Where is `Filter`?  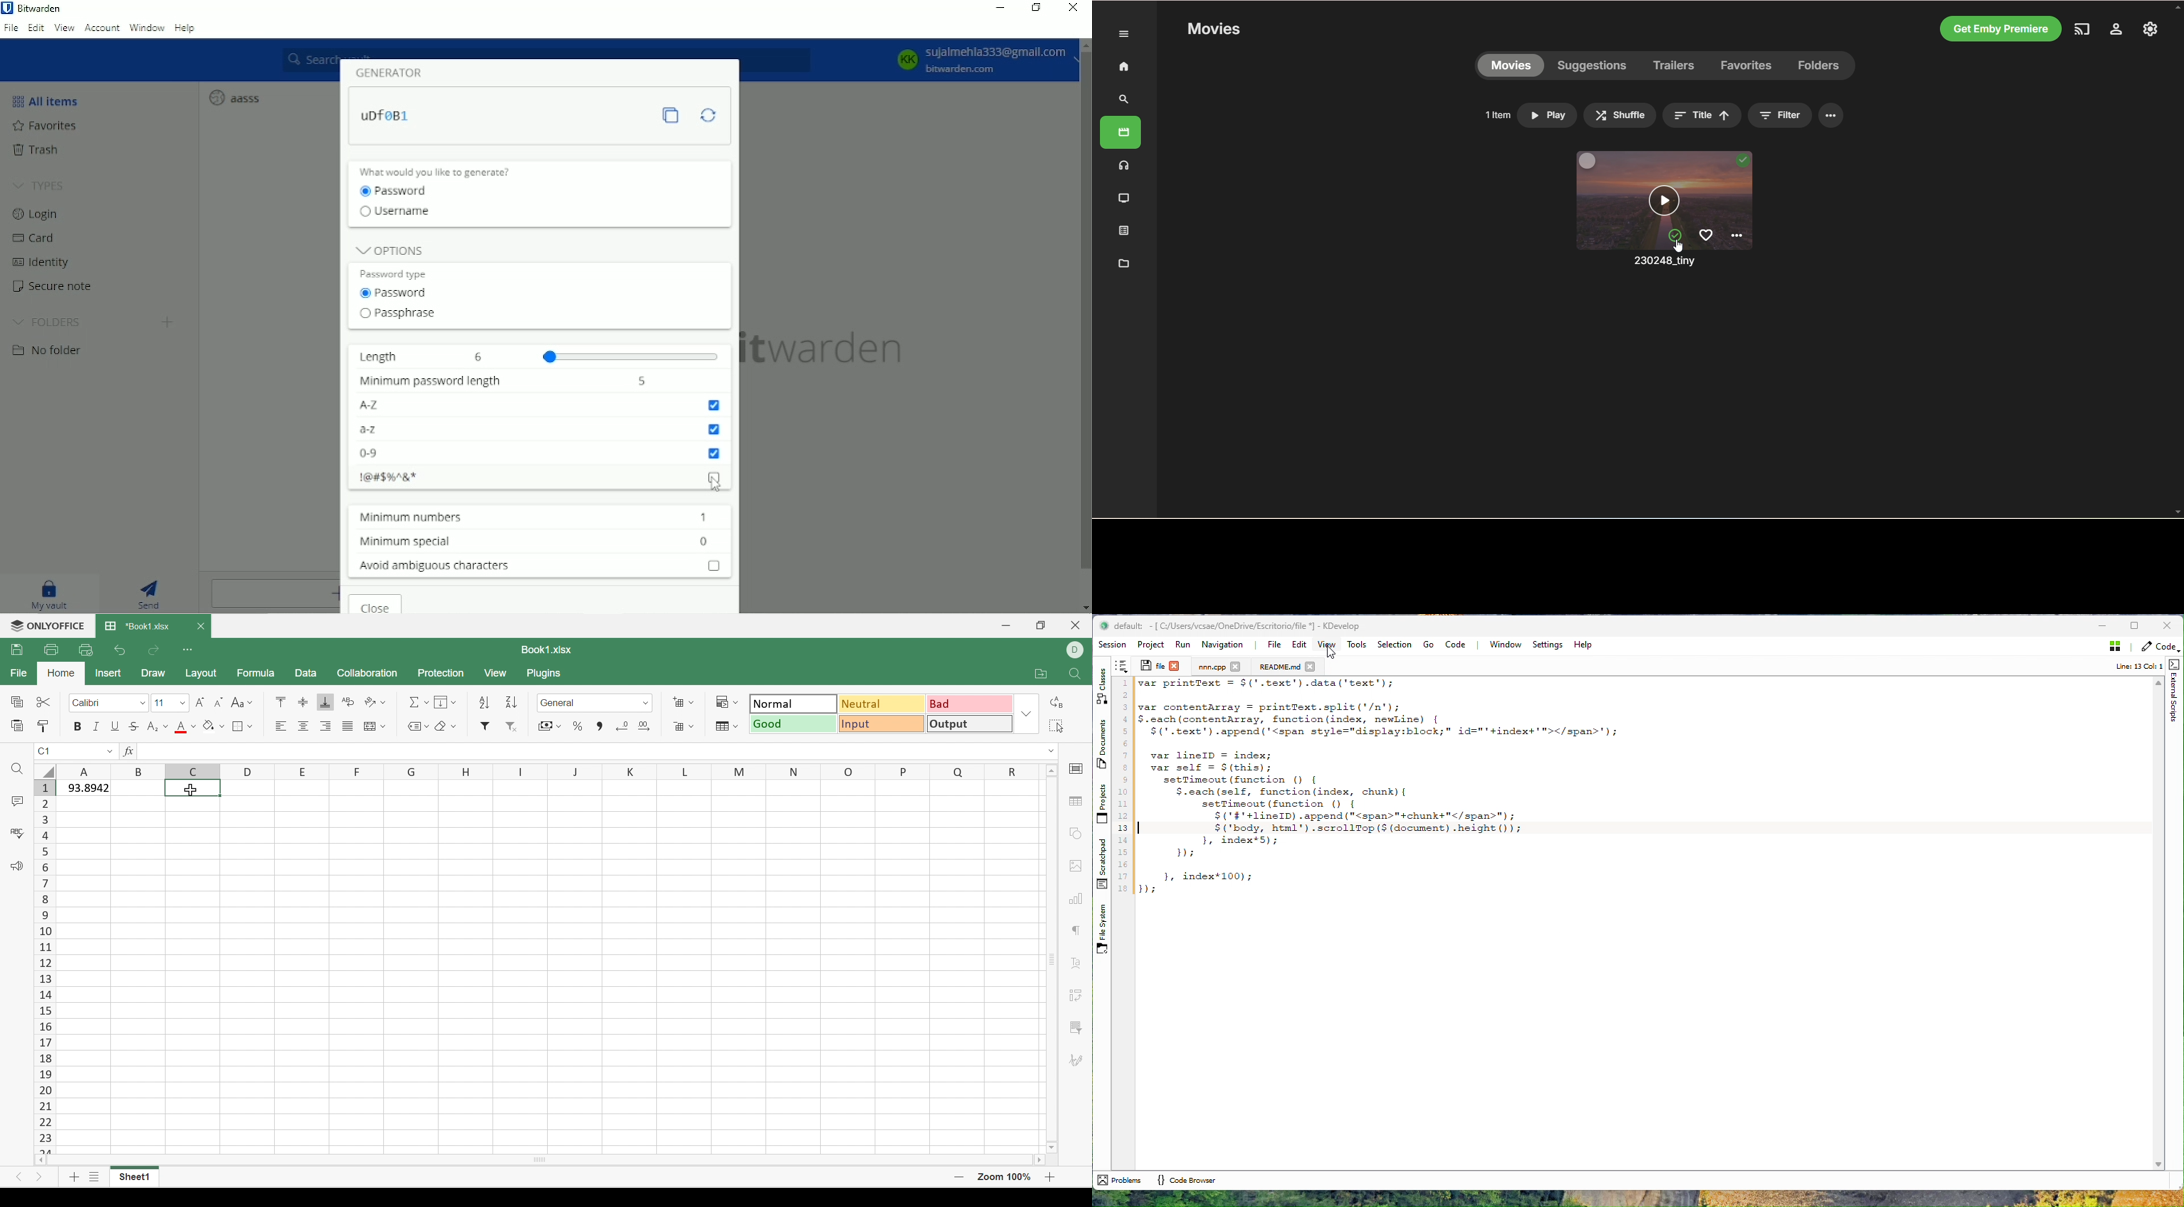
Filter is located at coordinates (488, 727).